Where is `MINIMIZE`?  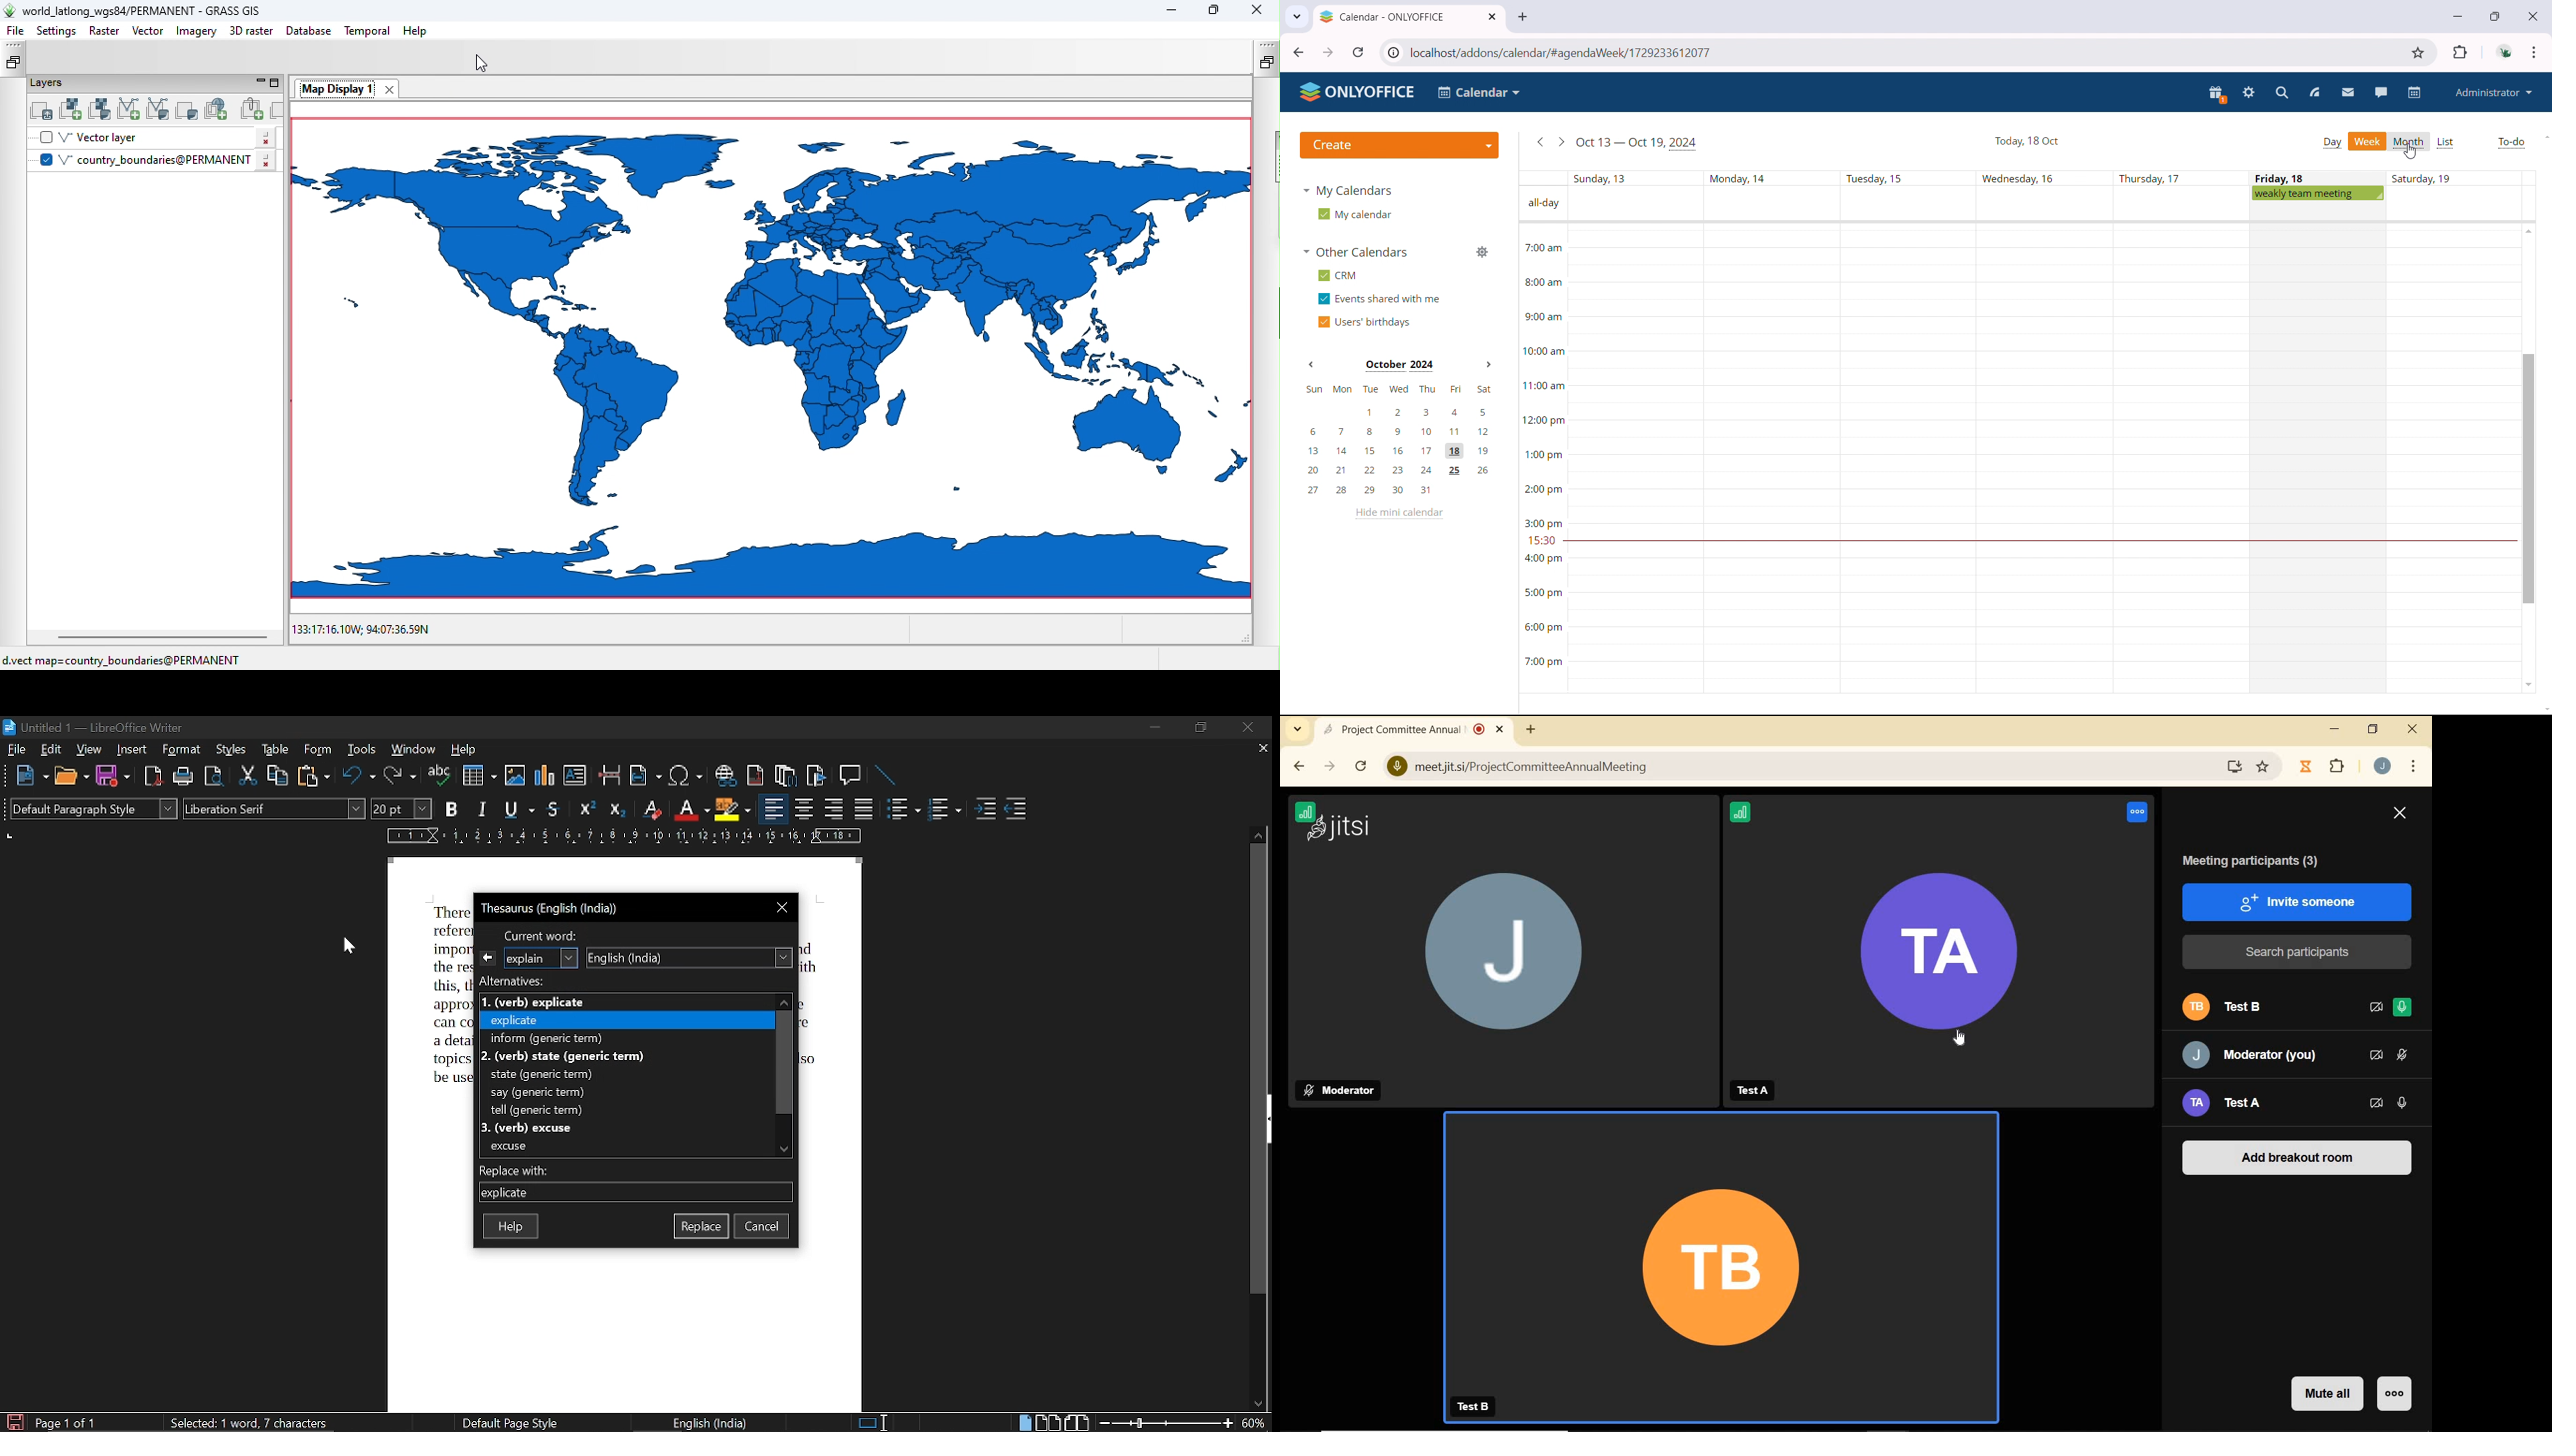
MINIMIZE is located at coordinates (2335, 730).